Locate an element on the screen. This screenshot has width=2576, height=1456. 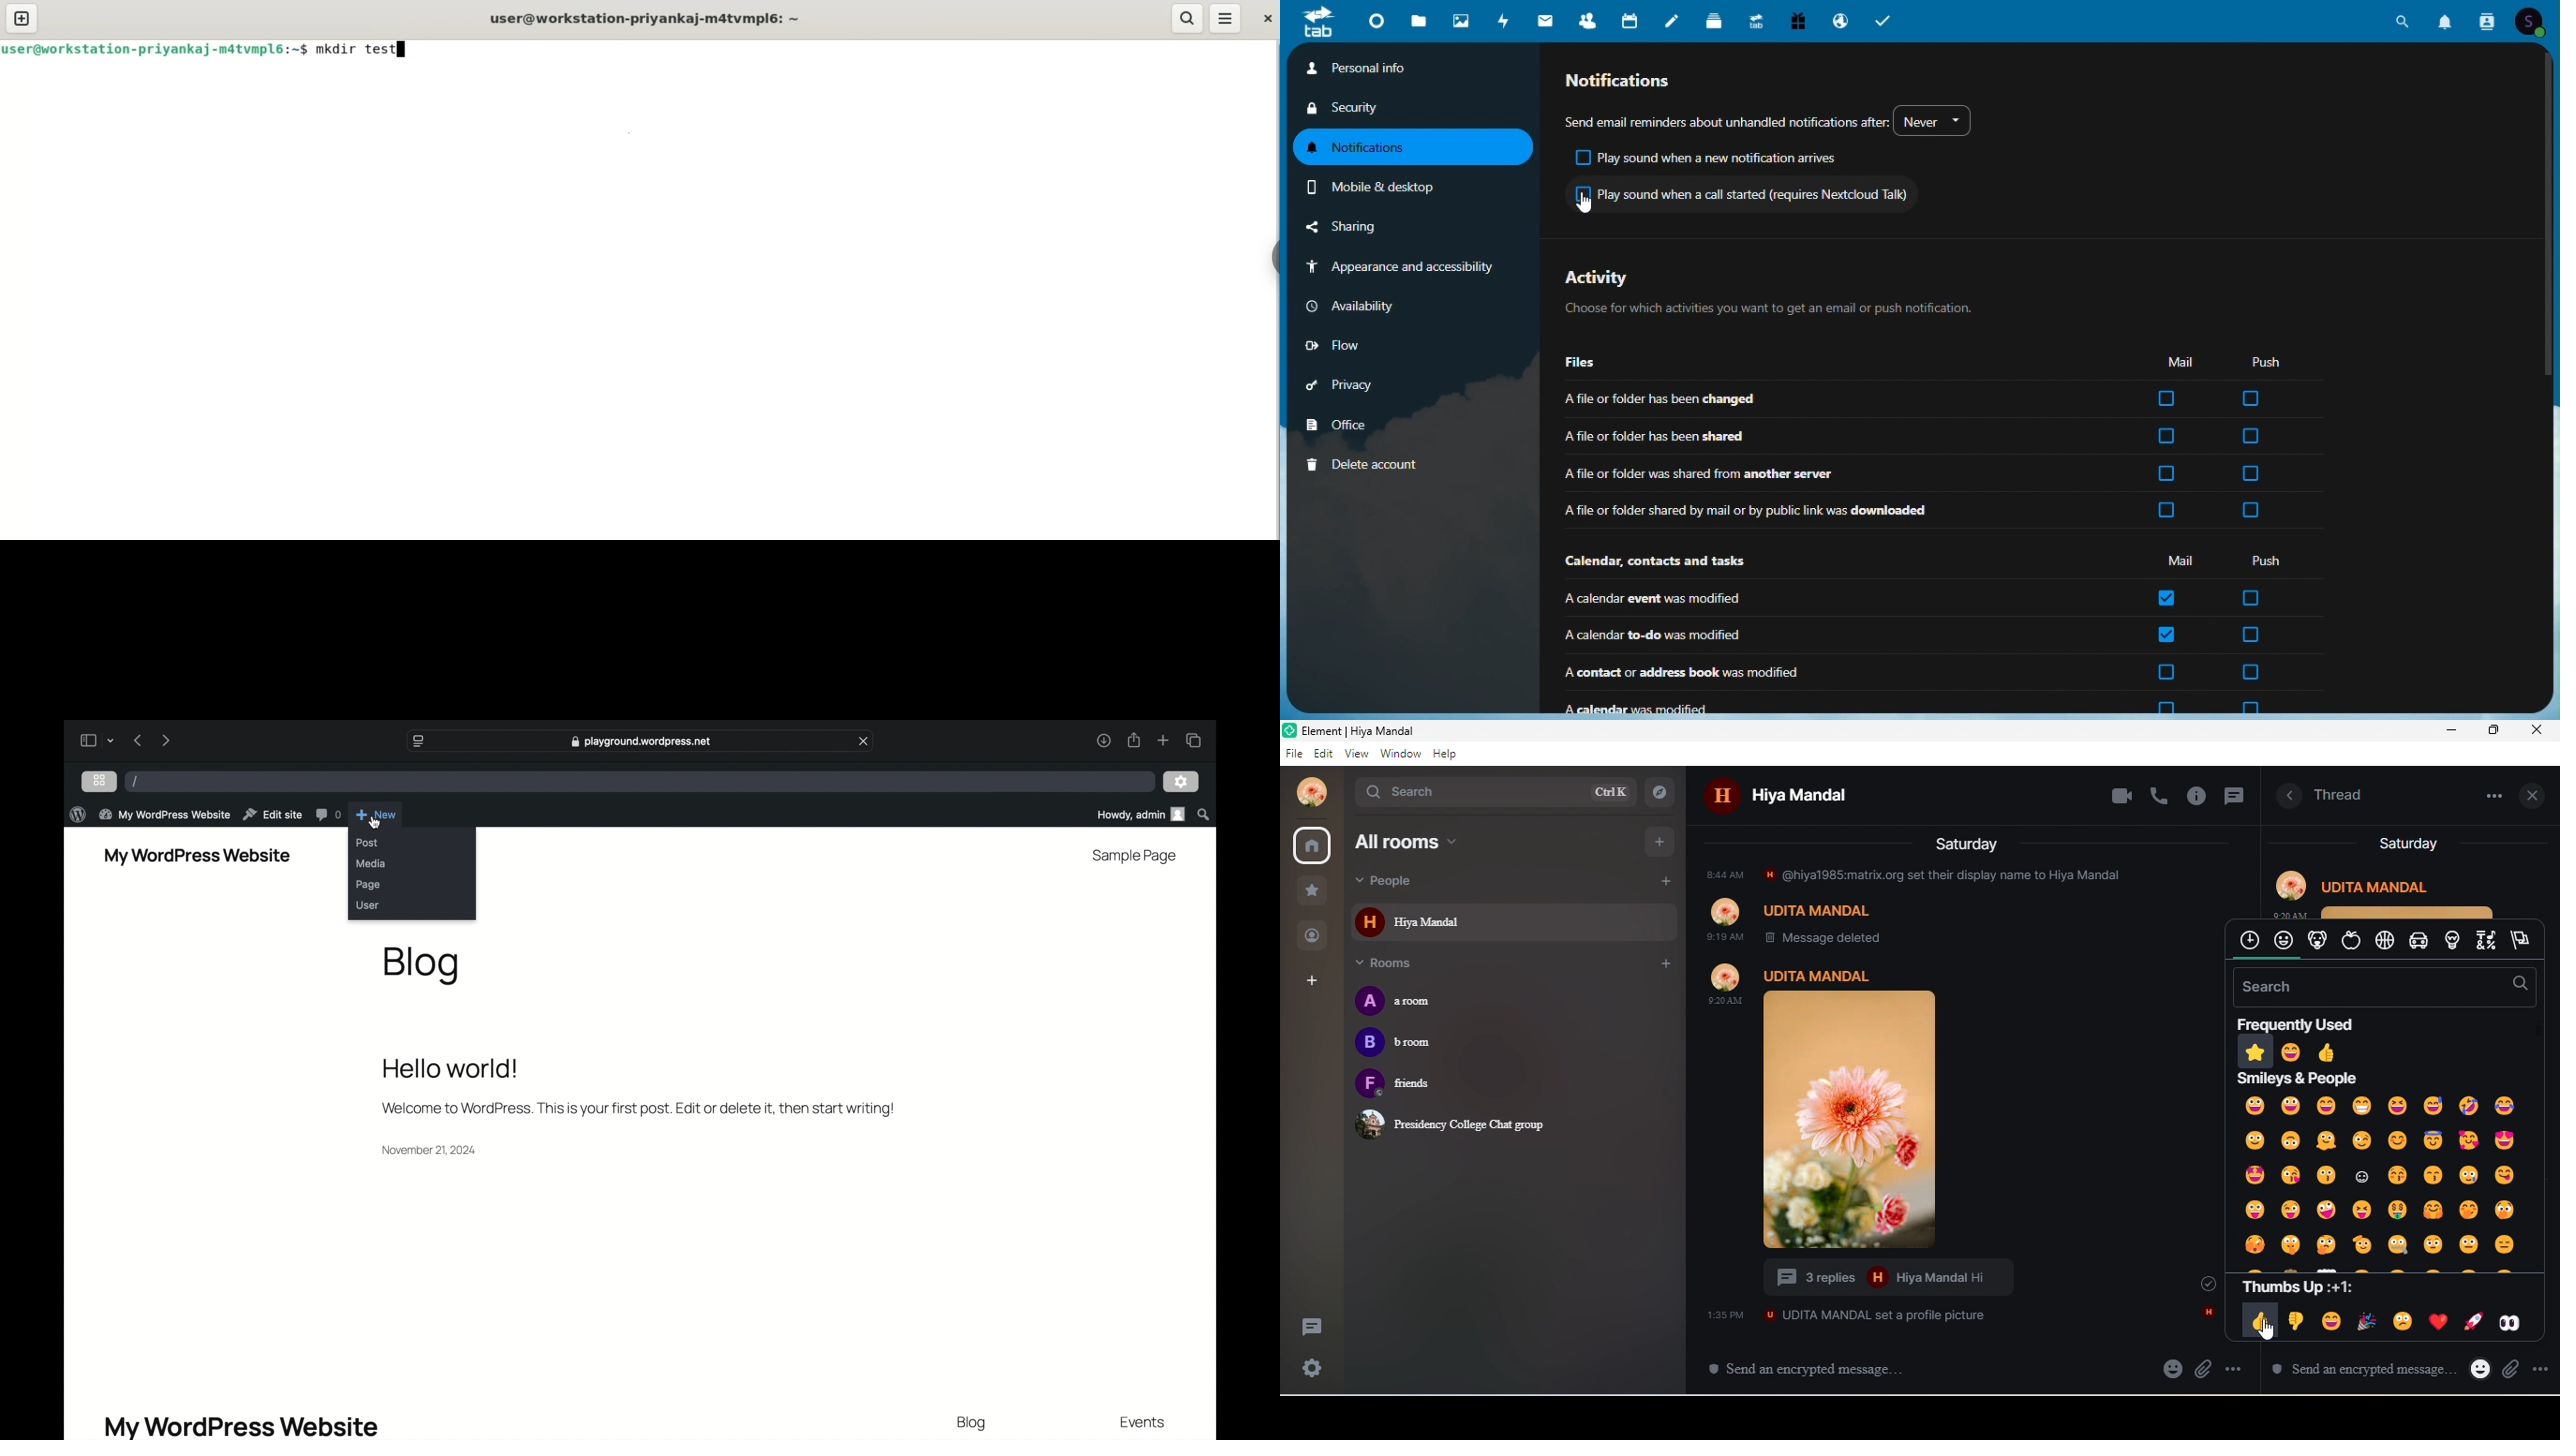
emoji is located at coordinates (2298, 1368).